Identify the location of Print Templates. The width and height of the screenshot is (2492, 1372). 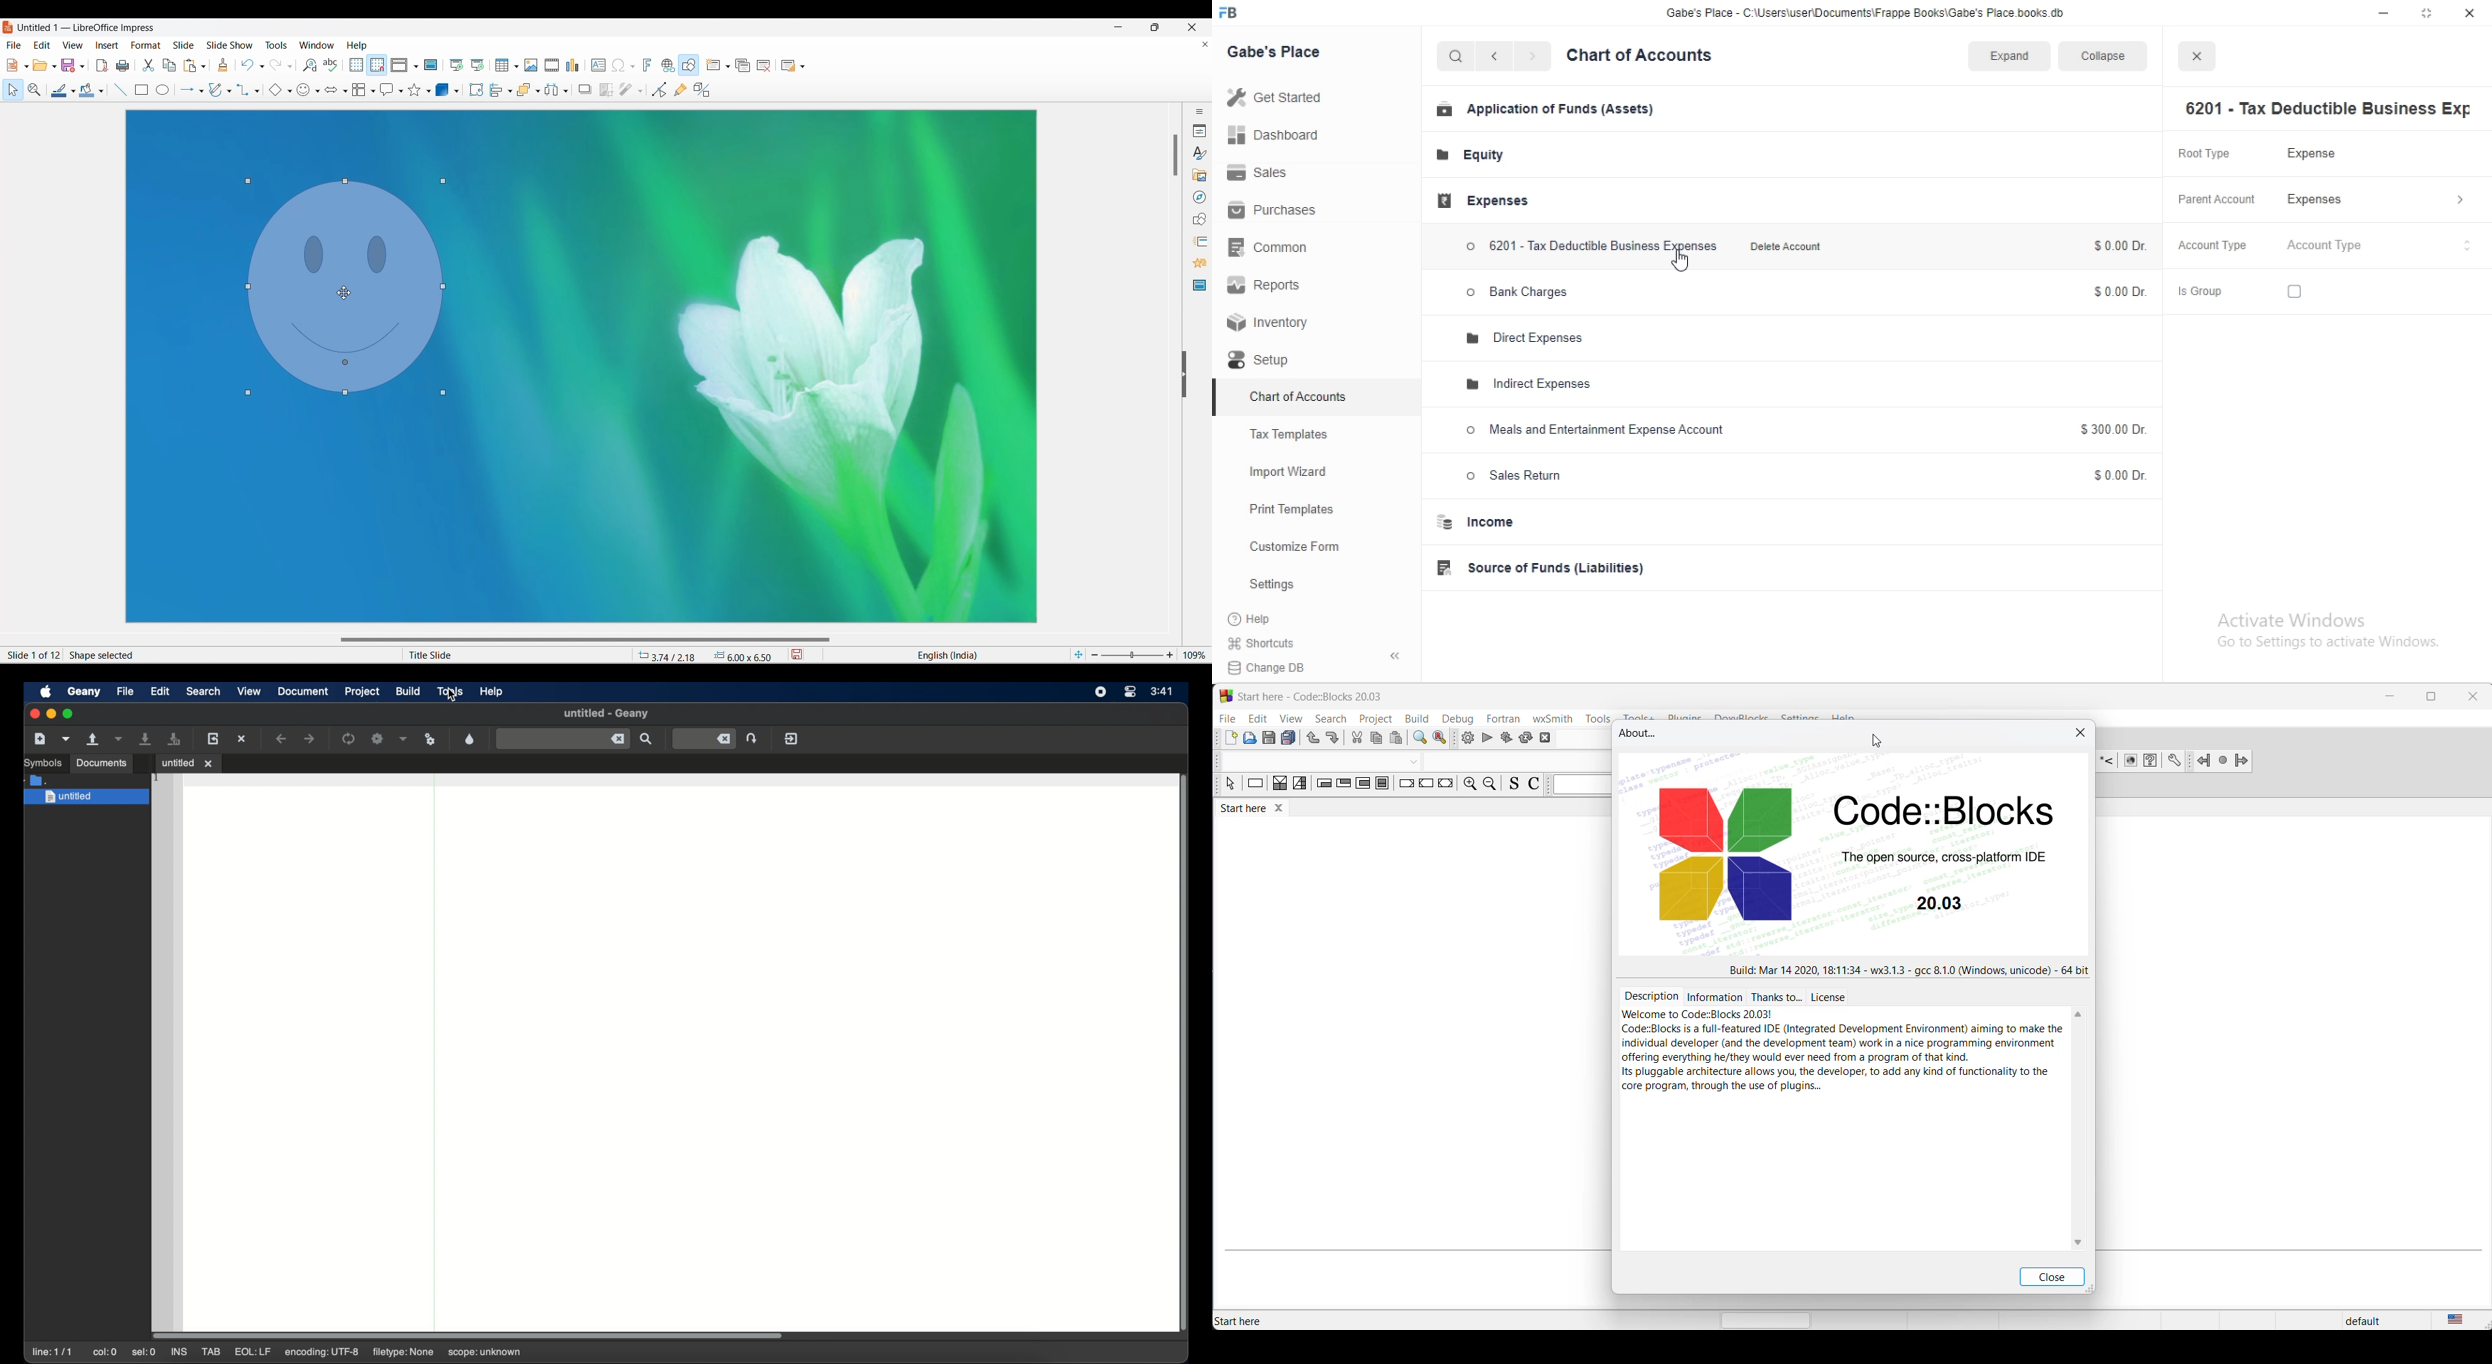
(1290, 508).